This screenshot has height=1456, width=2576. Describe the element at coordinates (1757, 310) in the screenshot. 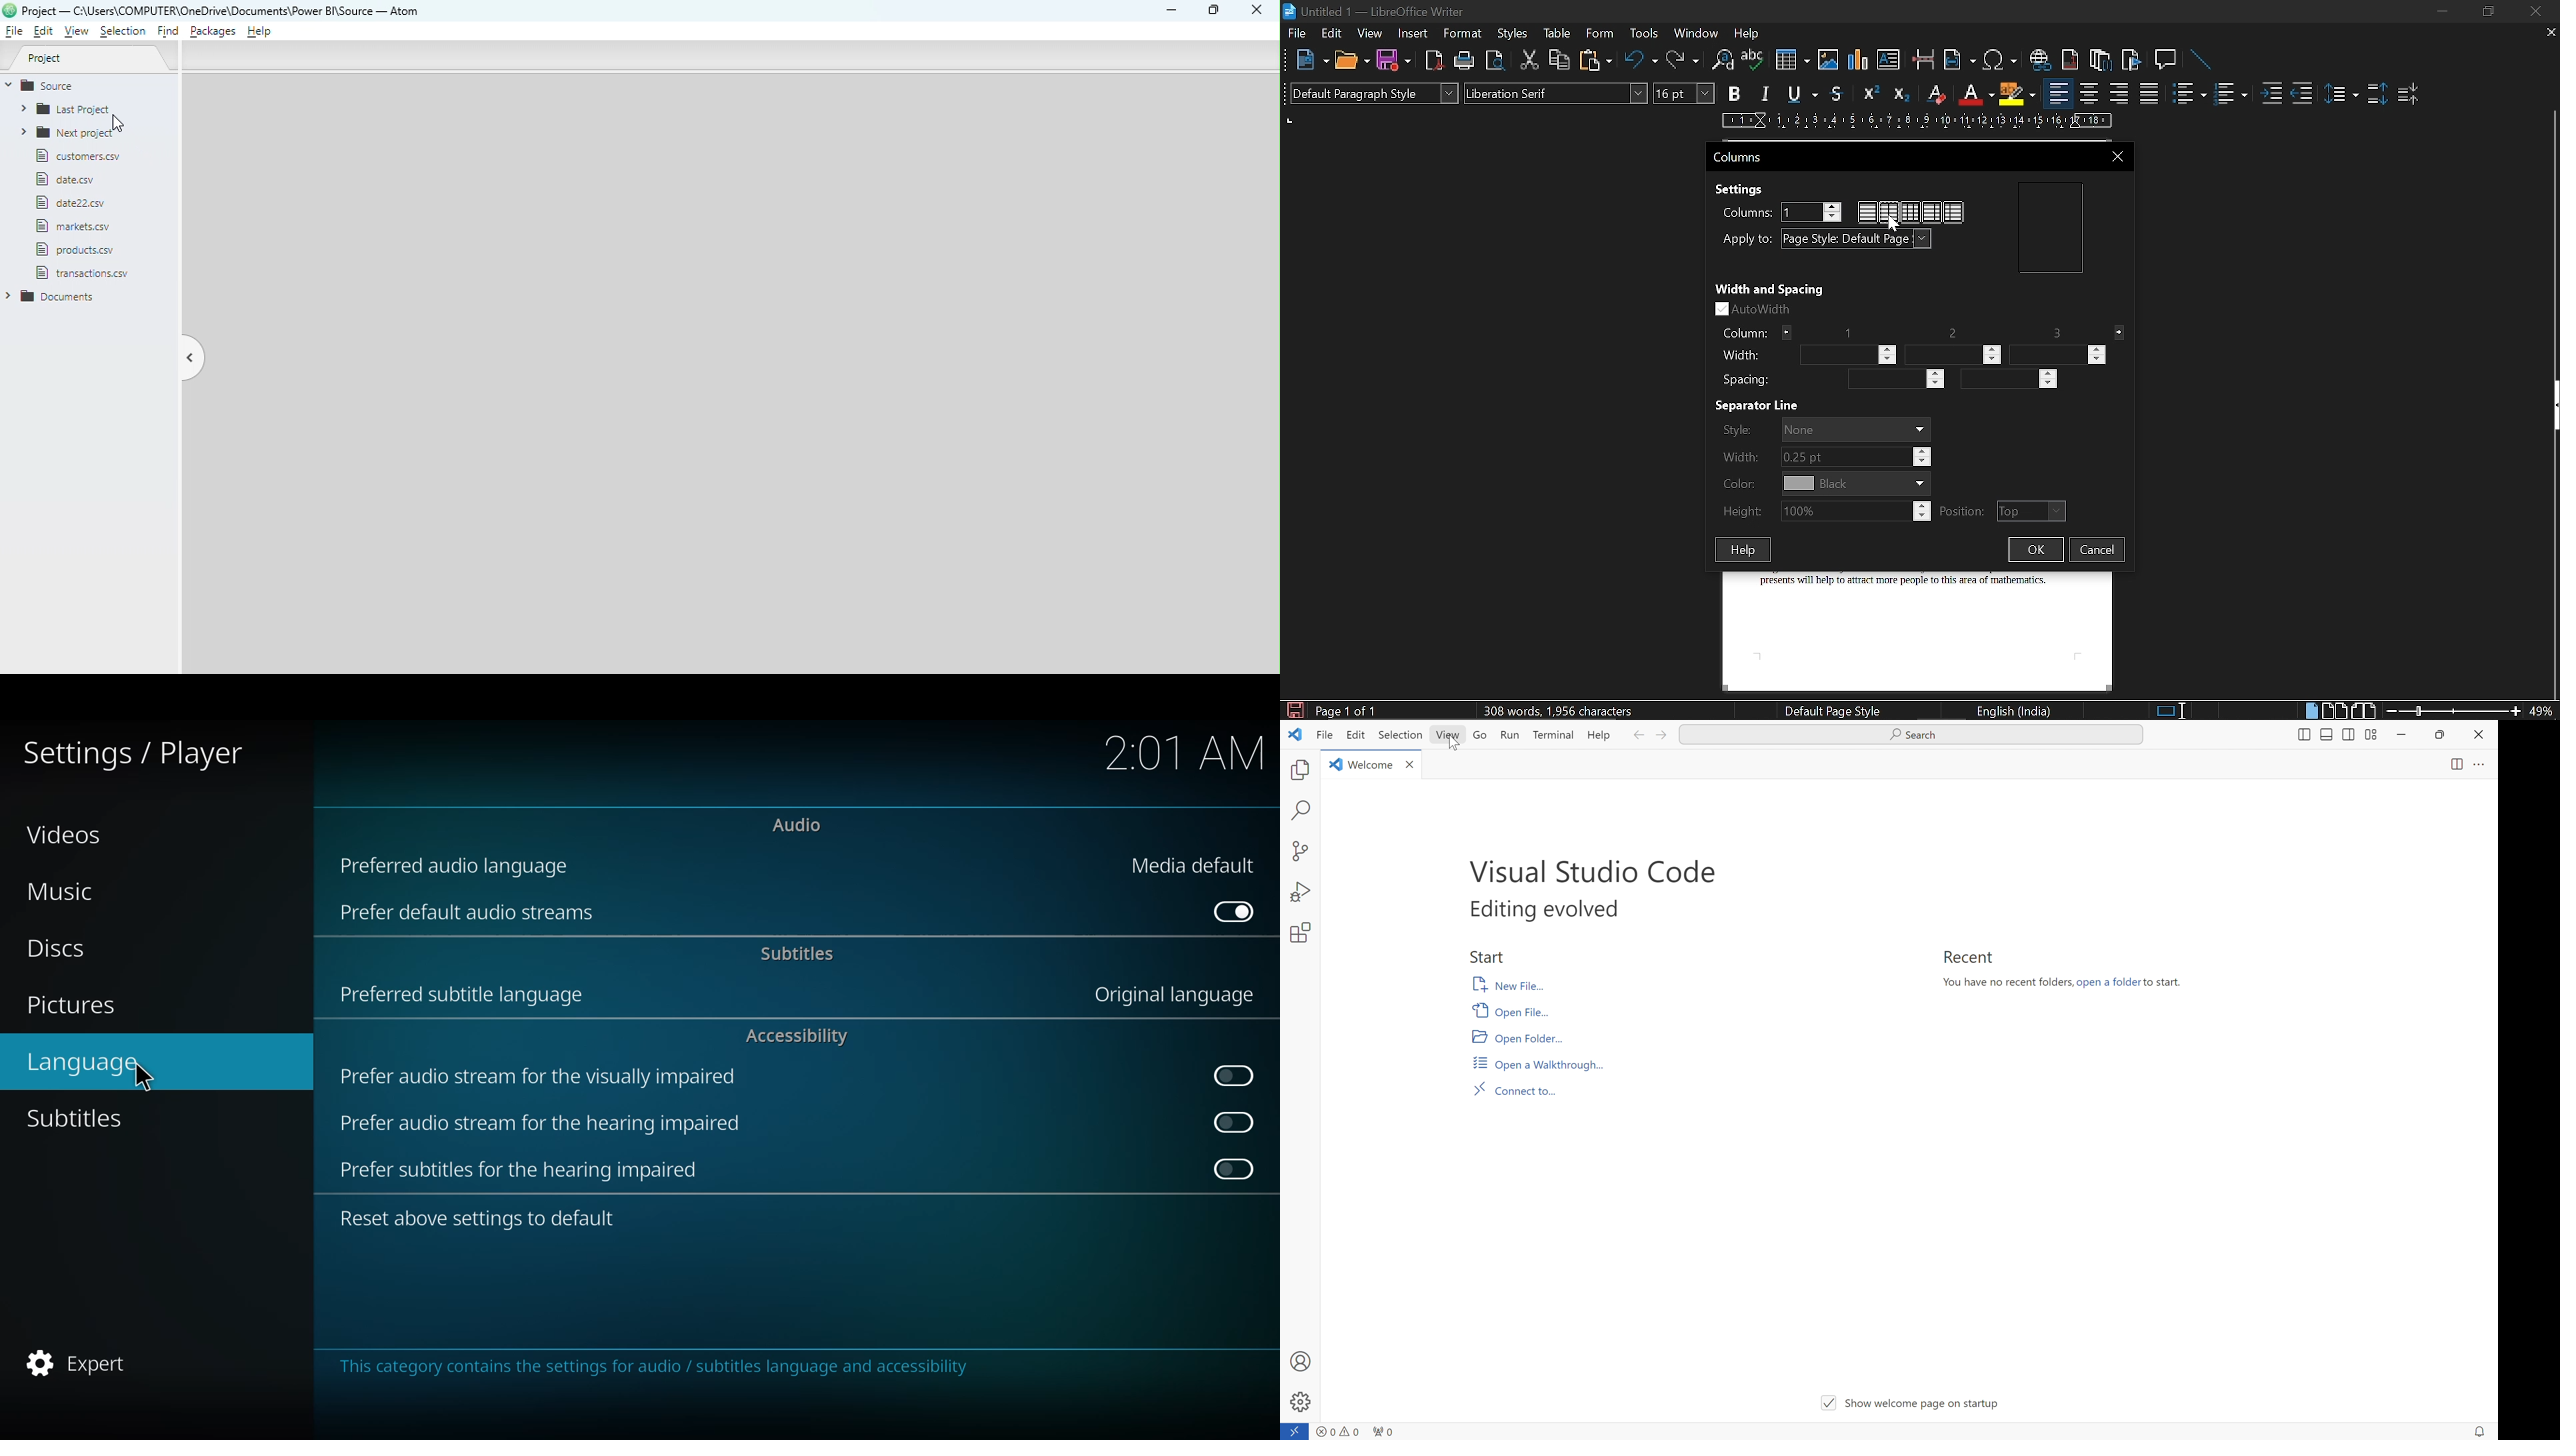

I see `Auto width` at that location.